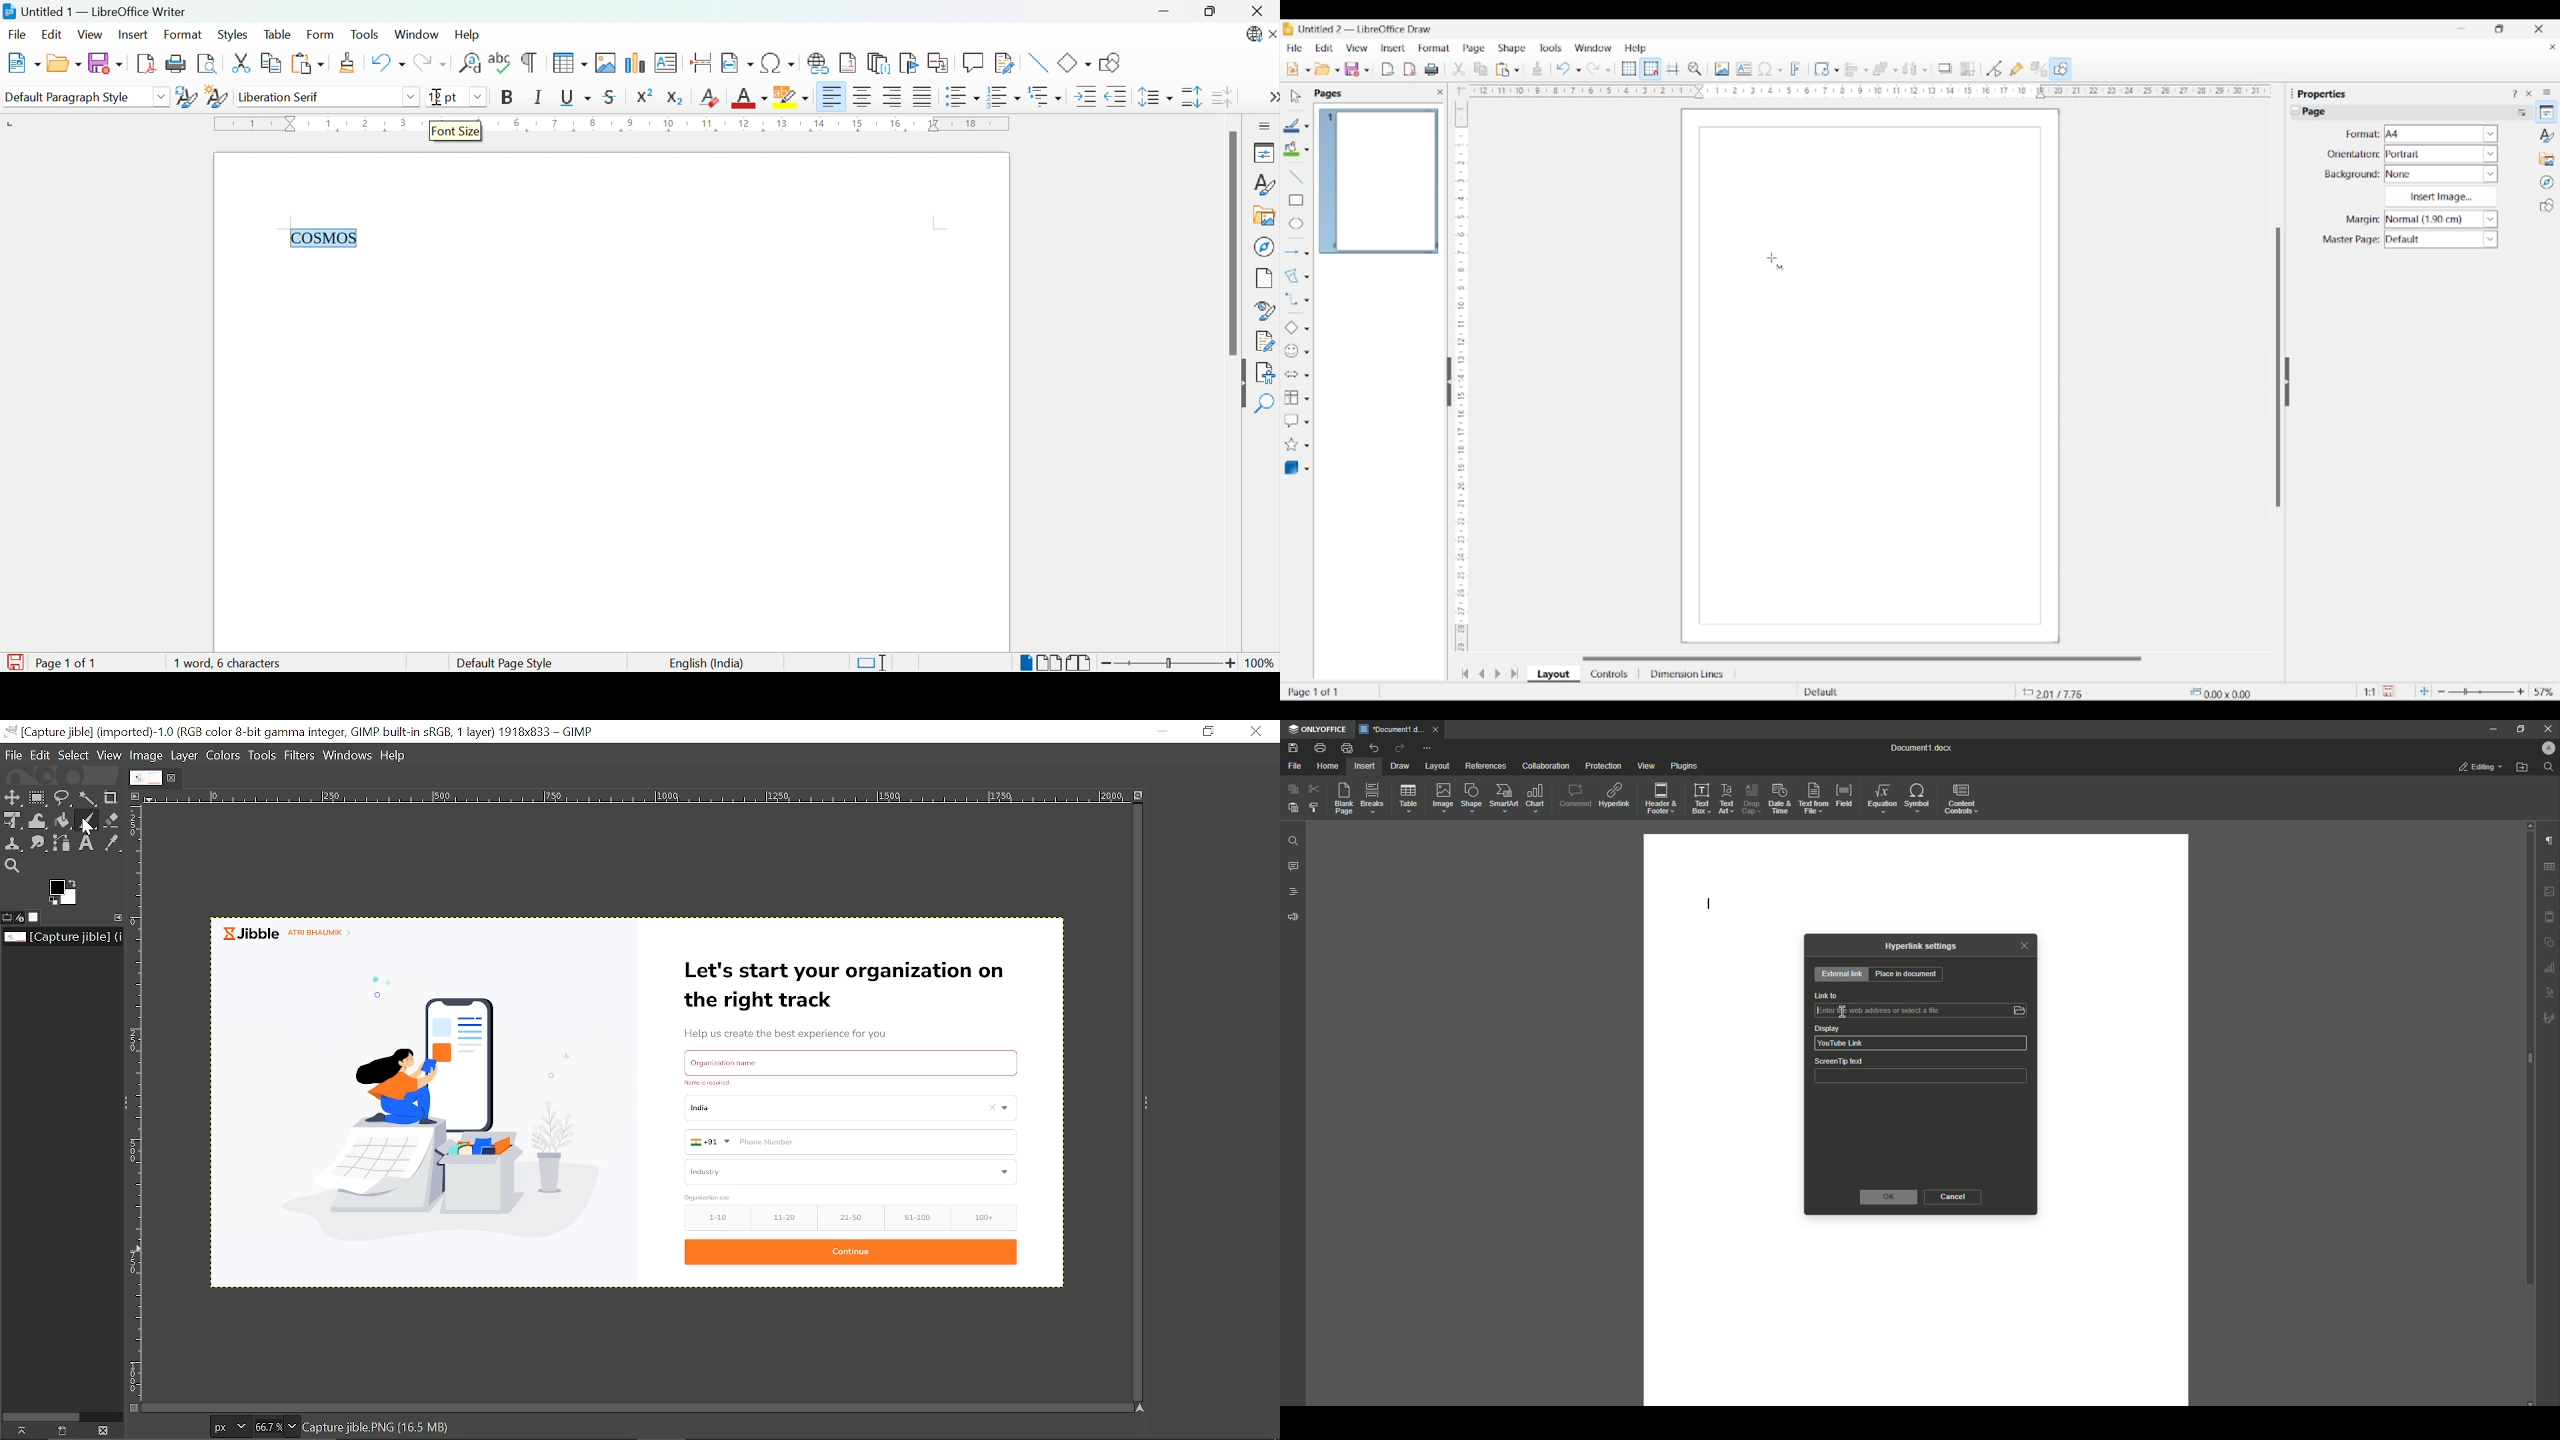 This screenshot has width=2576, height=1456. Describe the element at coordinates (270, 63) in the screenshot. I see `Copy` at that location.